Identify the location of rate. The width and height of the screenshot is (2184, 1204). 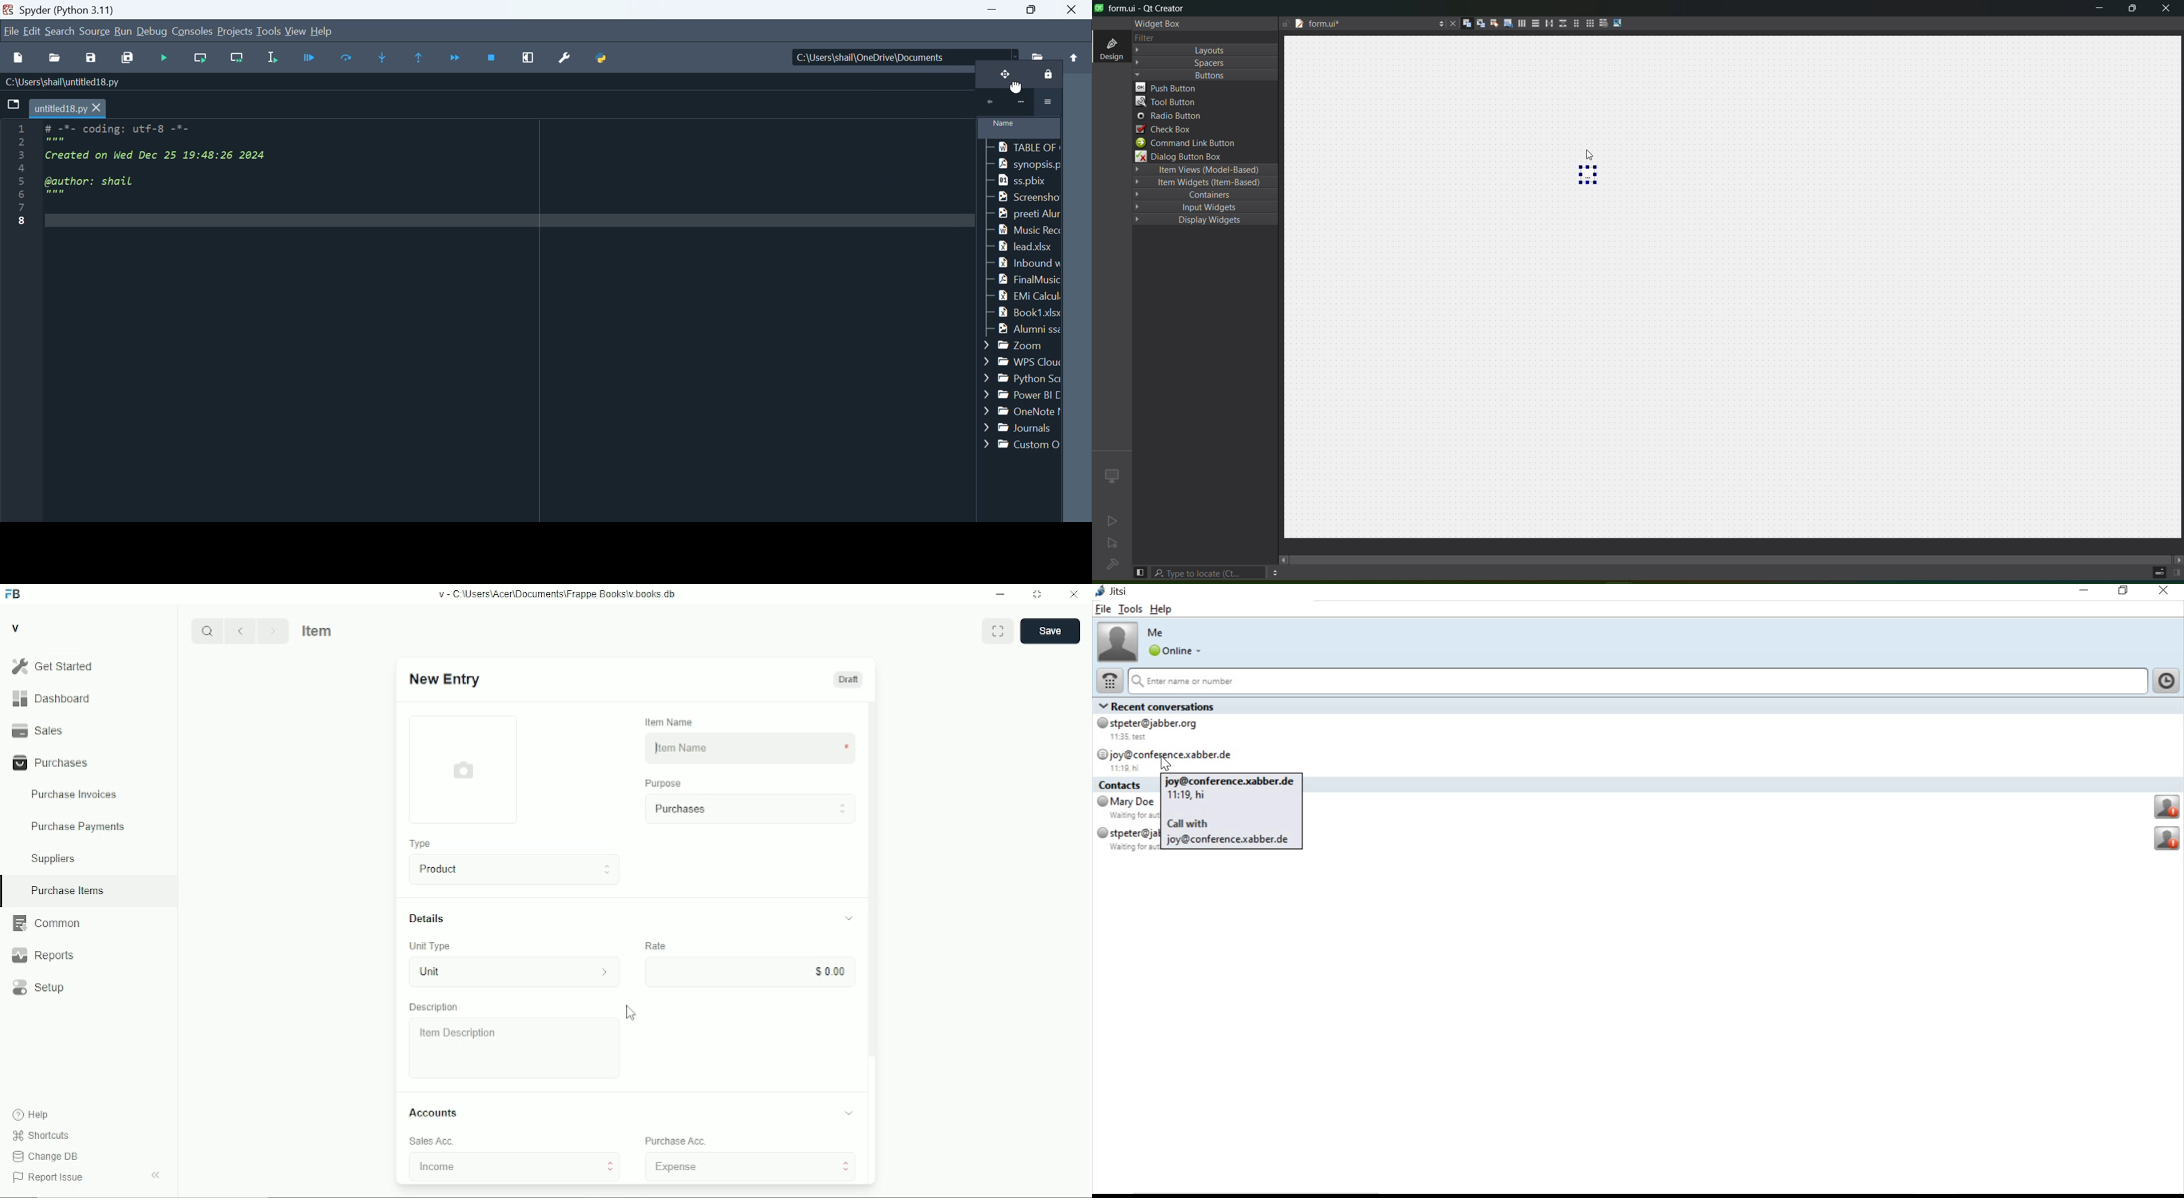
(655, 945).